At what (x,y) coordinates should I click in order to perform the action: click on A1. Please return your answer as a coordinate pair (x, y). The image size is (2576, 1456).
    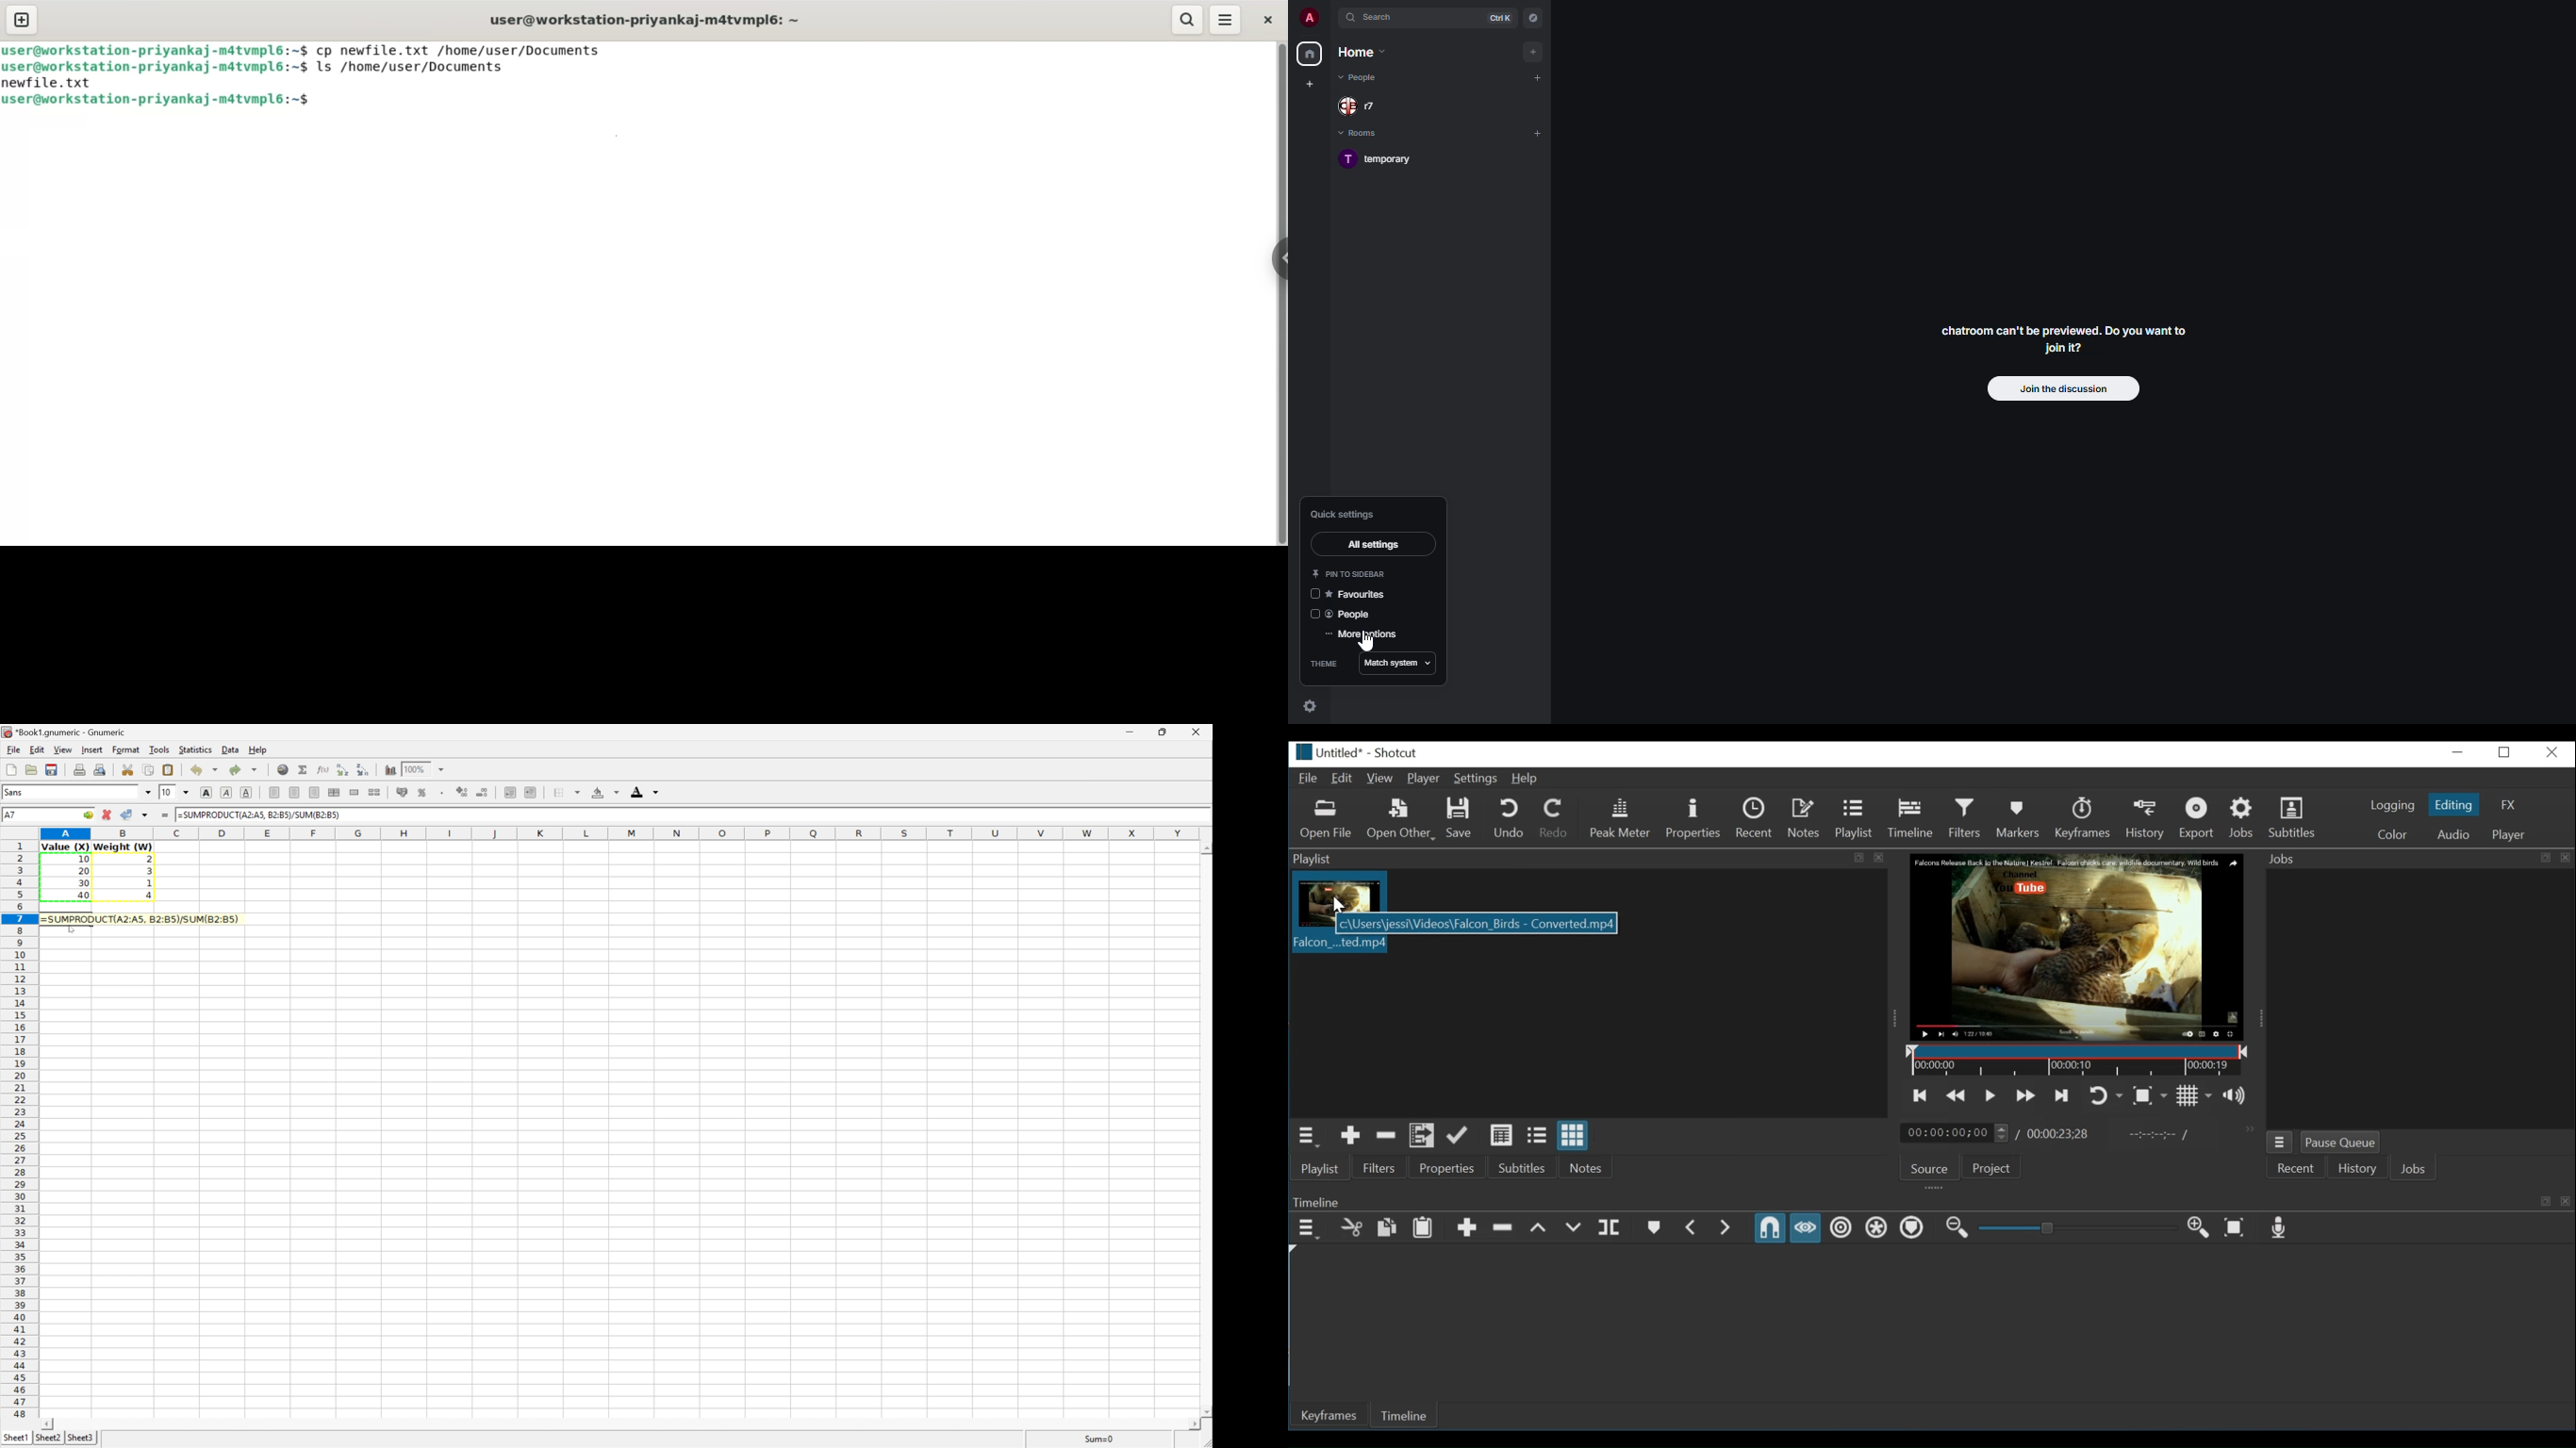
    Looking at the image, I should click on (11, 813).